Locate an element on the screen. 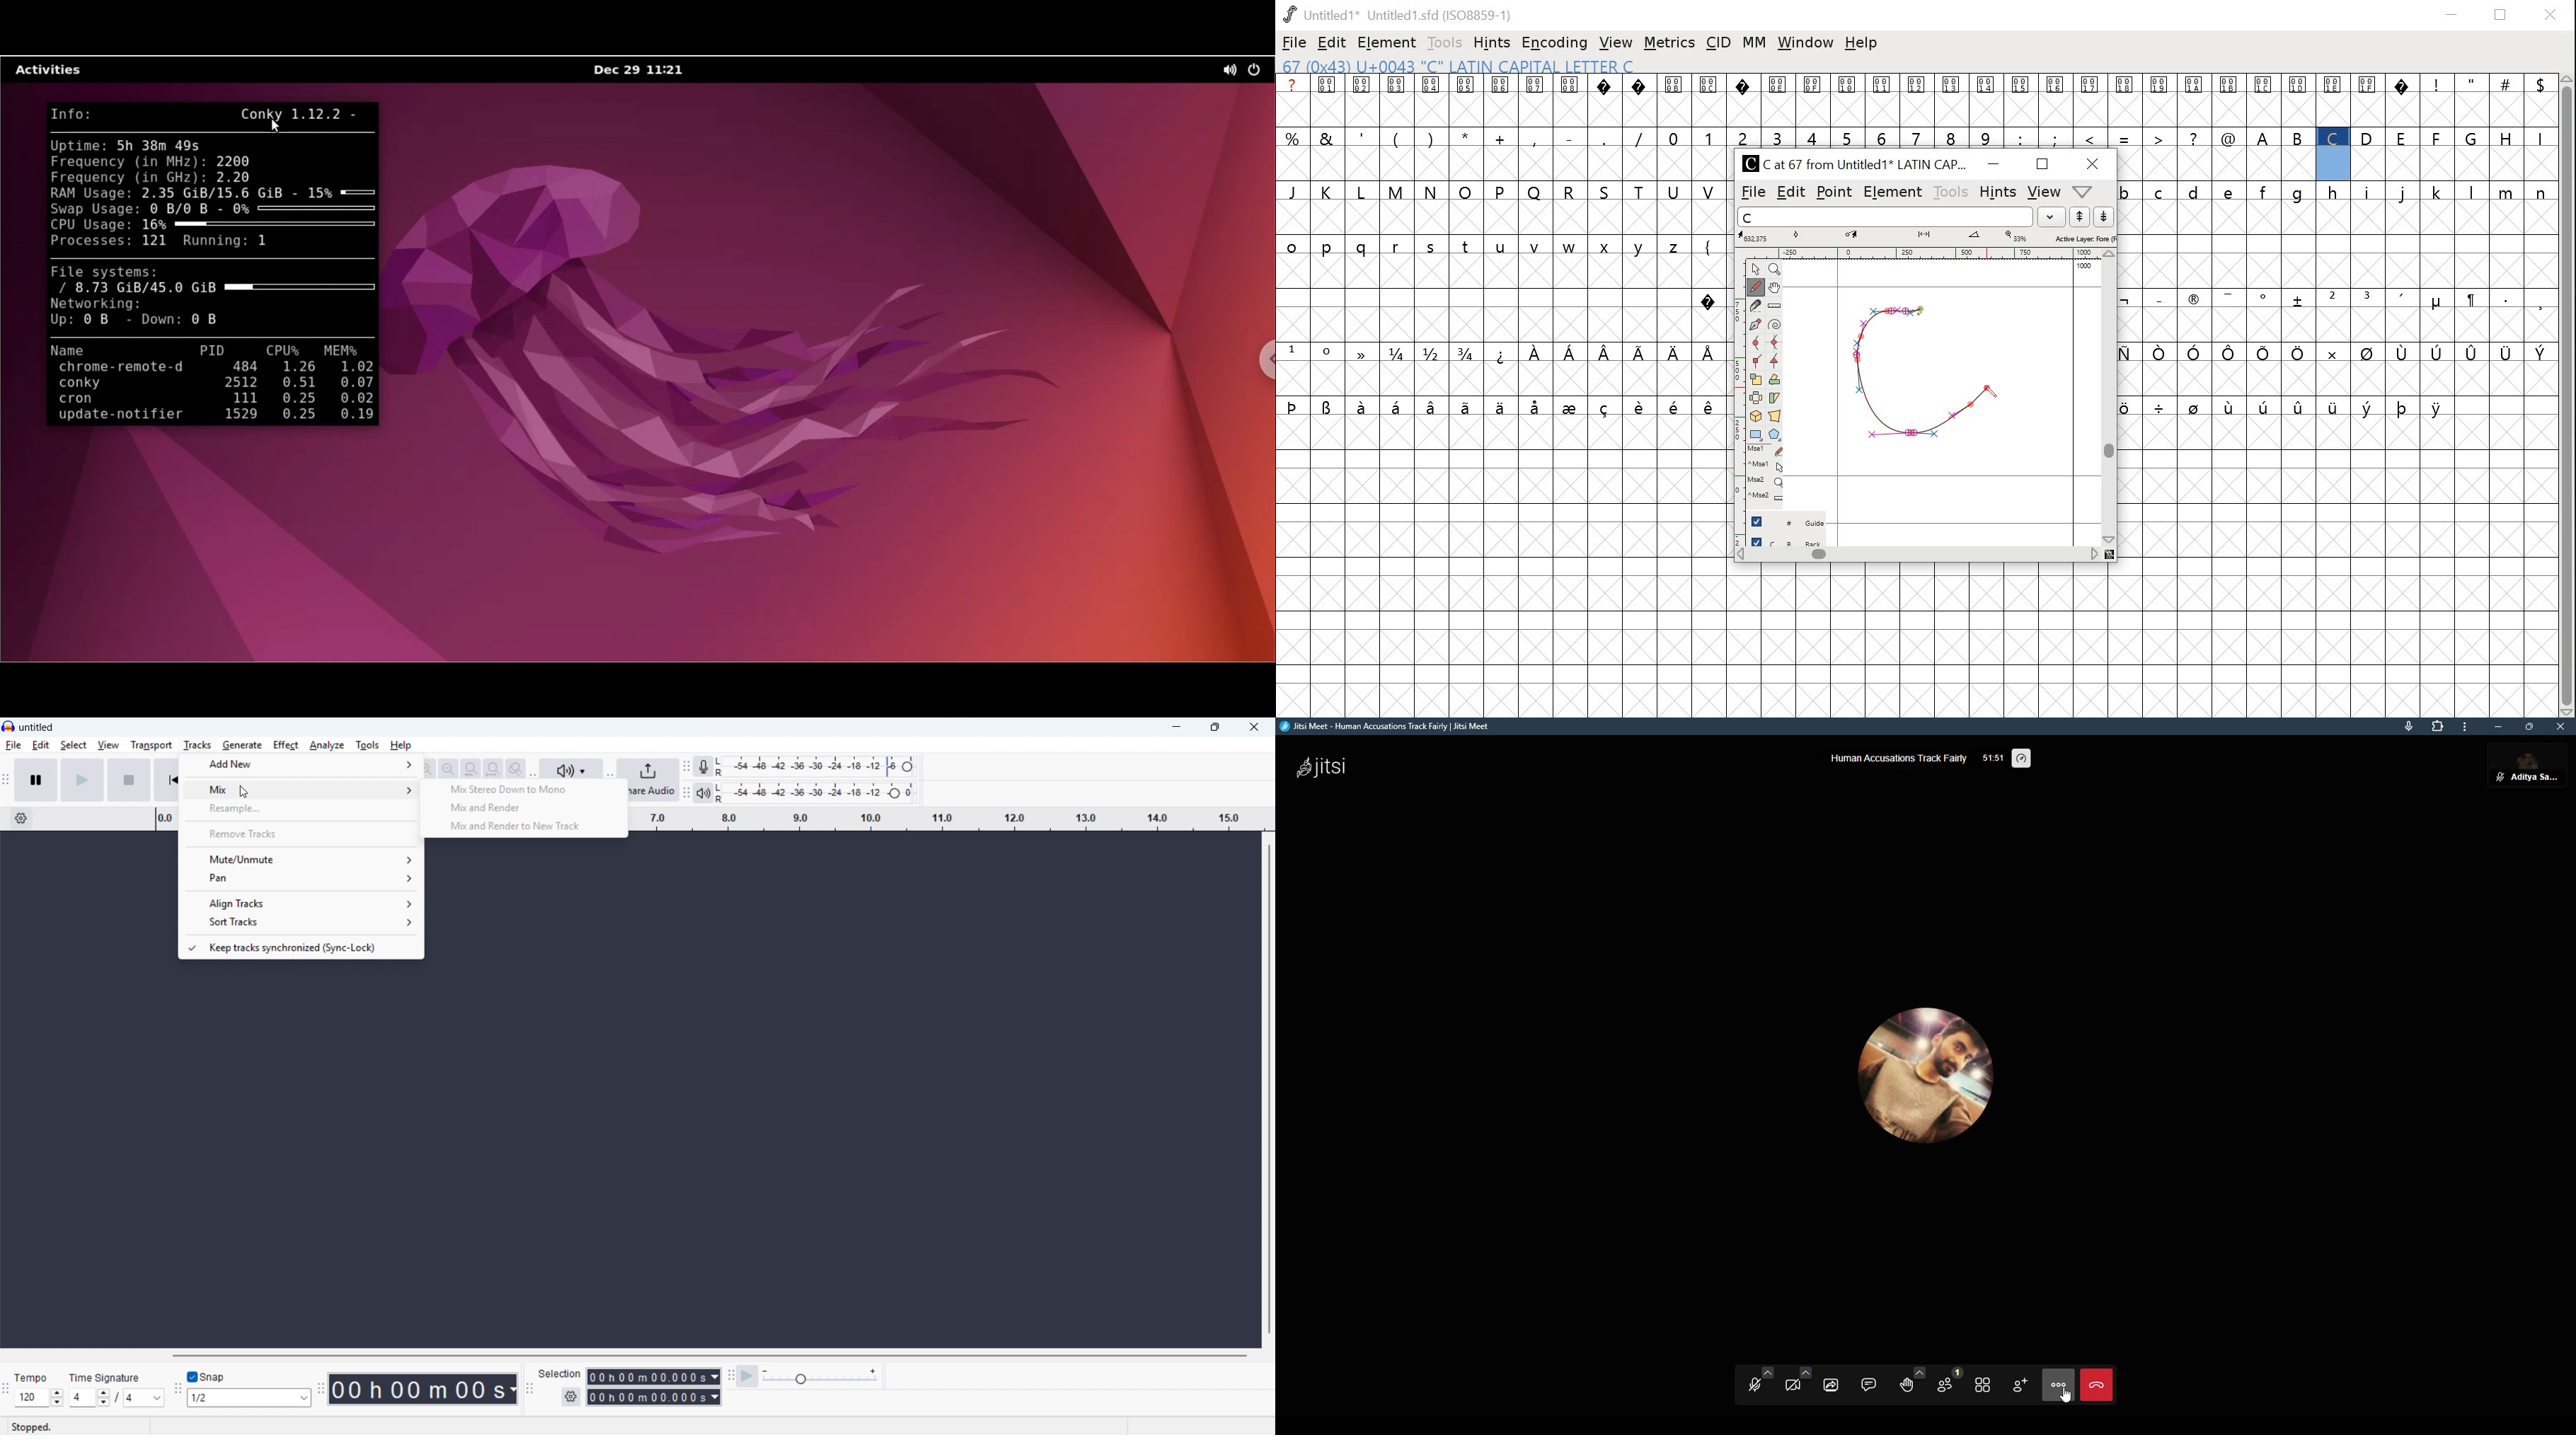  mix  is located at coordinates (300, 789).